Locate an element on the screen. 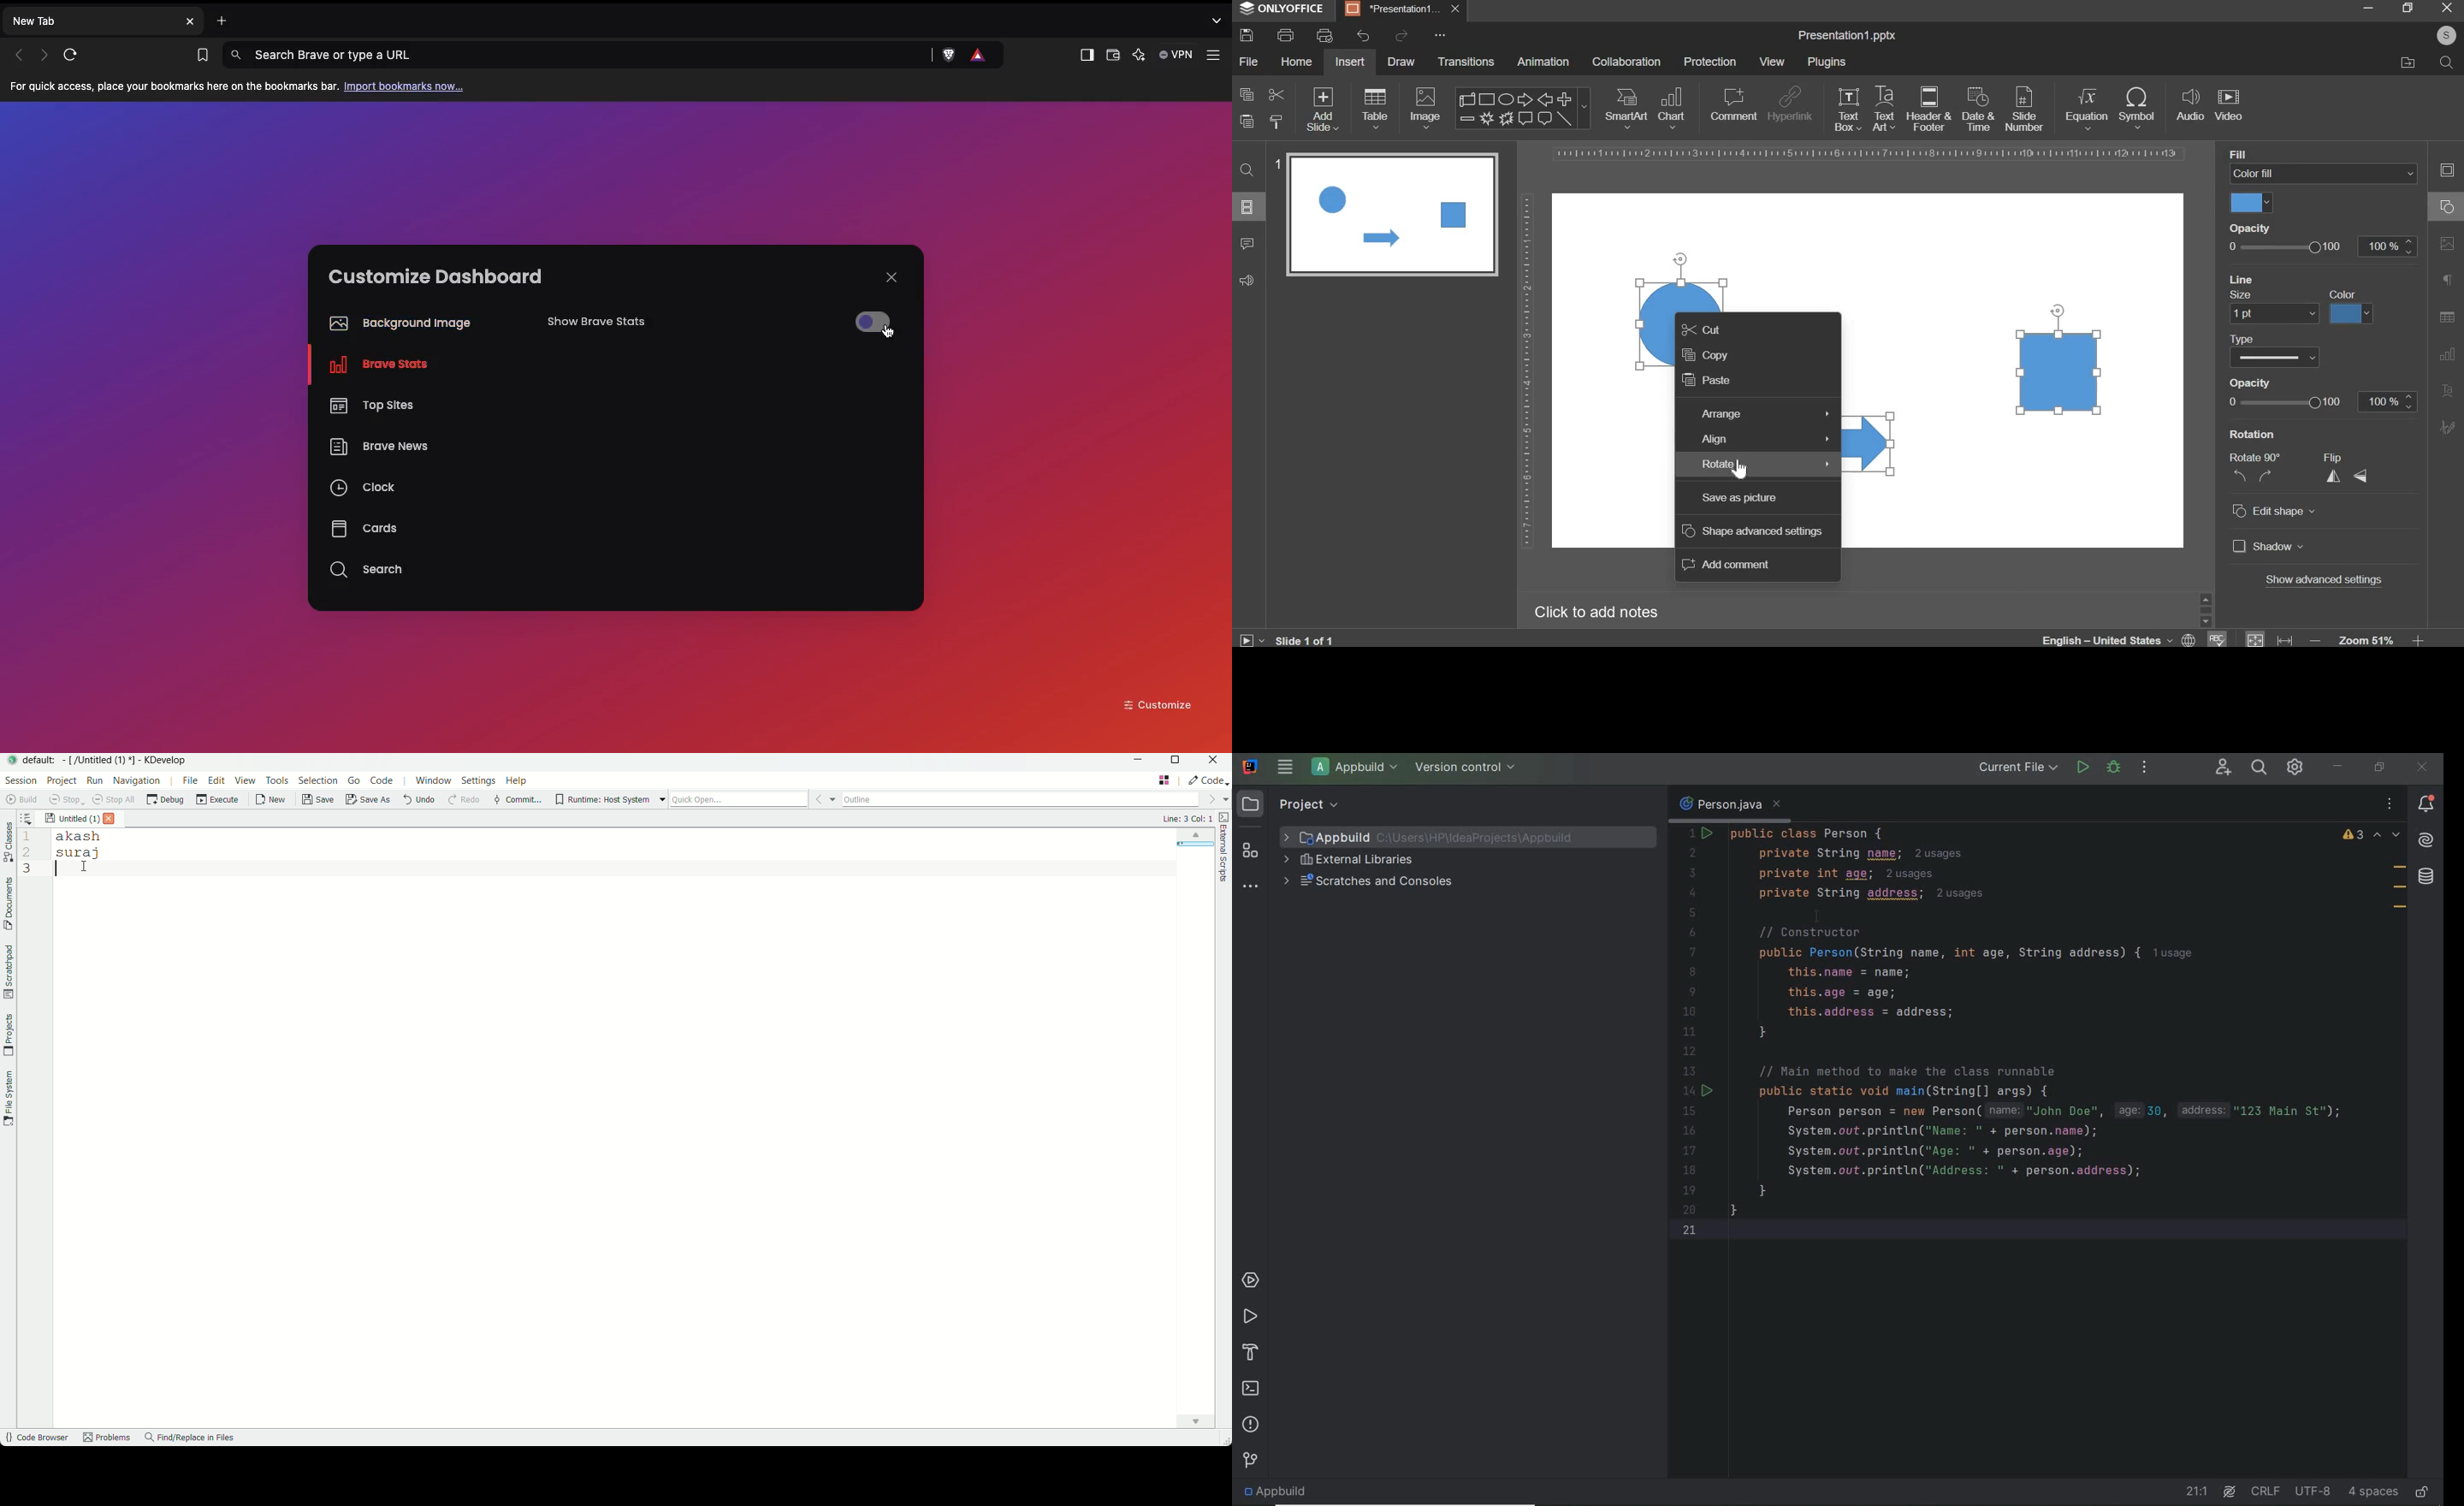 This screenshot has height=1512, width=2464. Presentation is located at coordinates (1393, 10).